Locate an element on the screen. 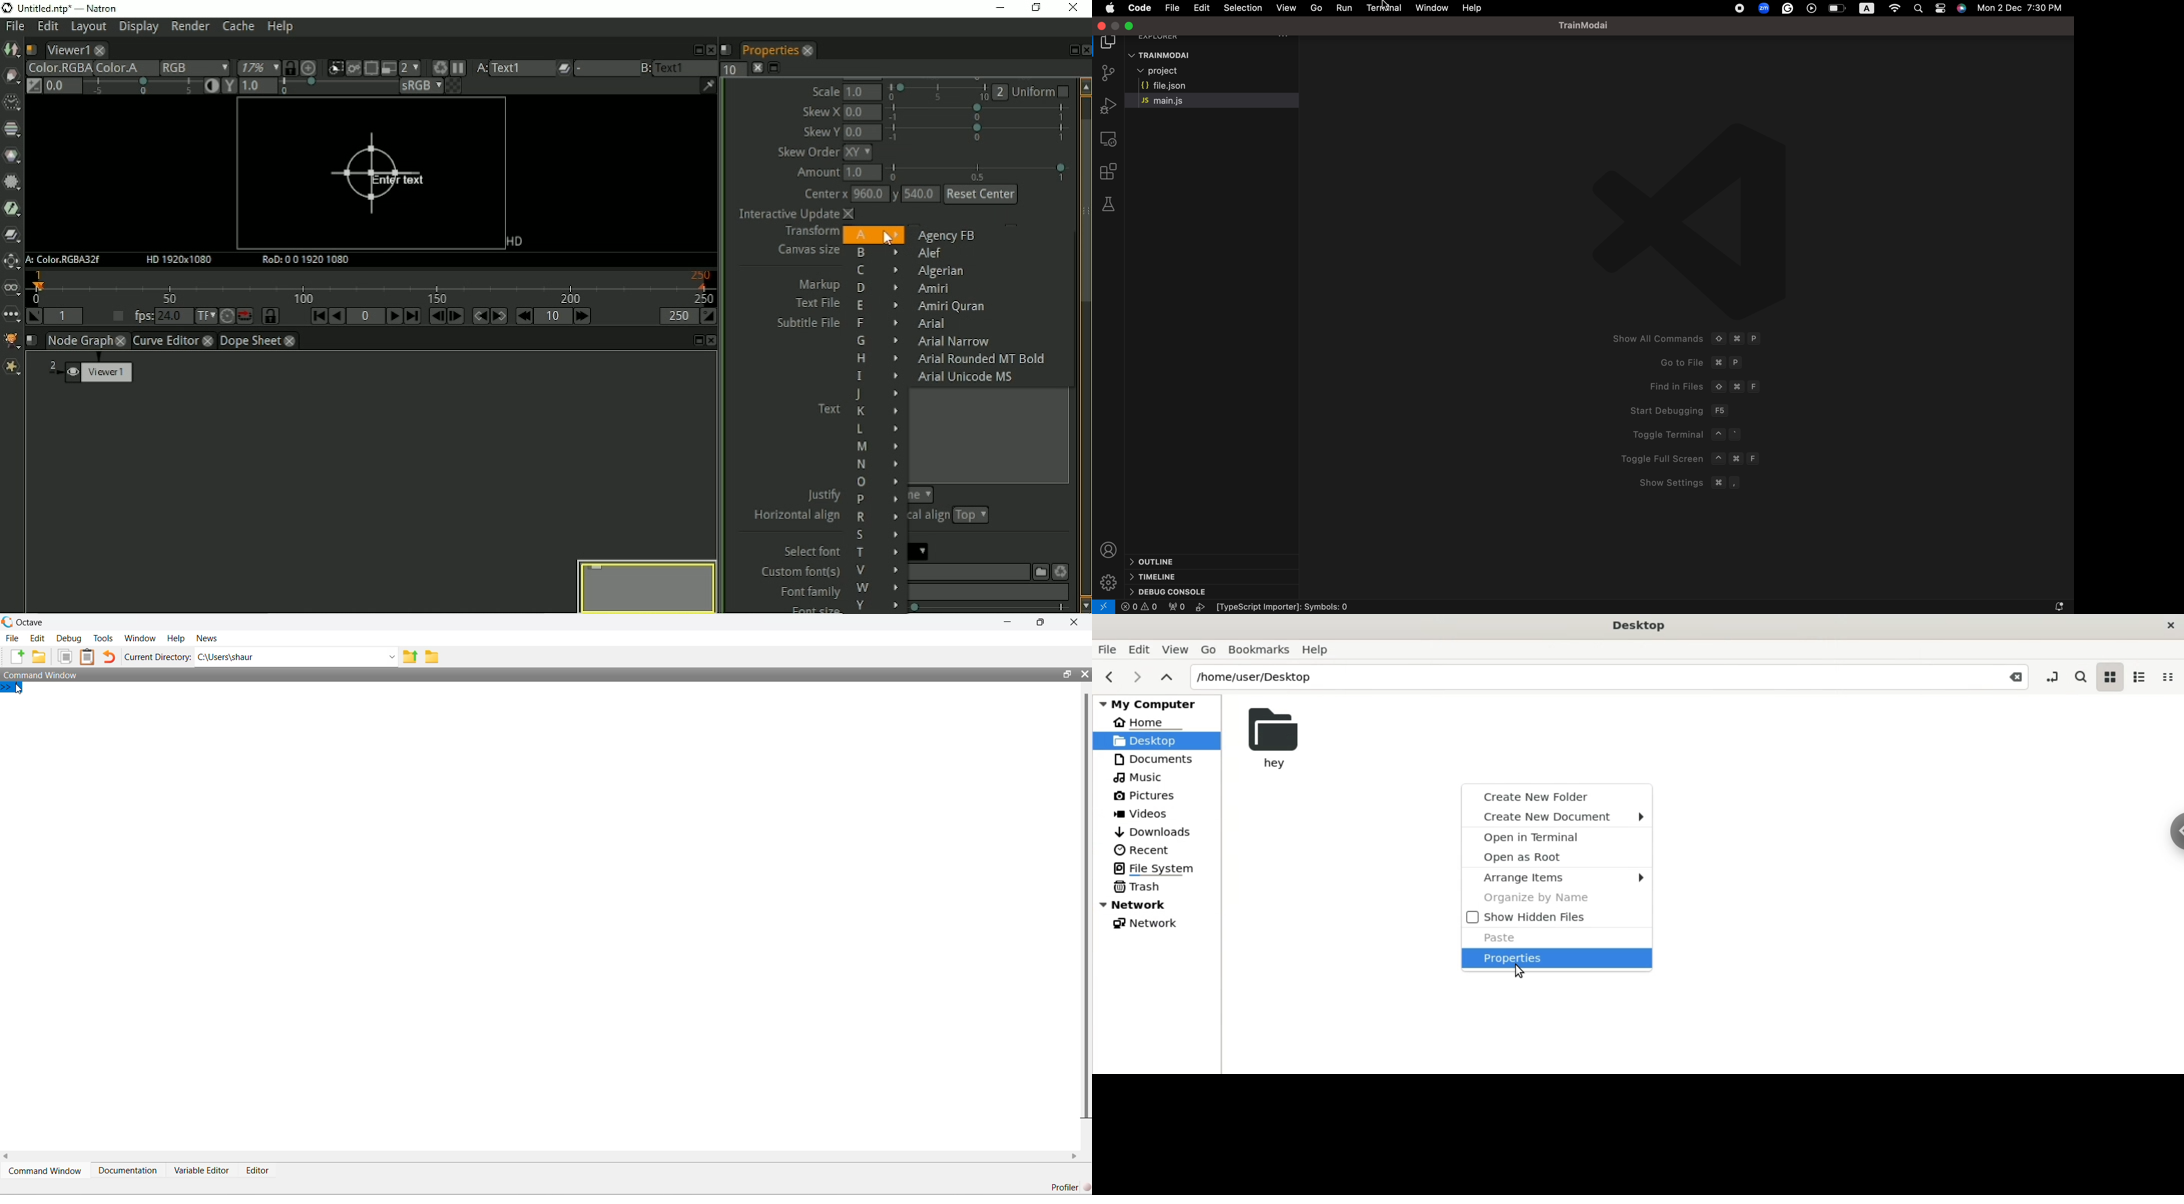  minimize is located at coordinates (1132, 26).